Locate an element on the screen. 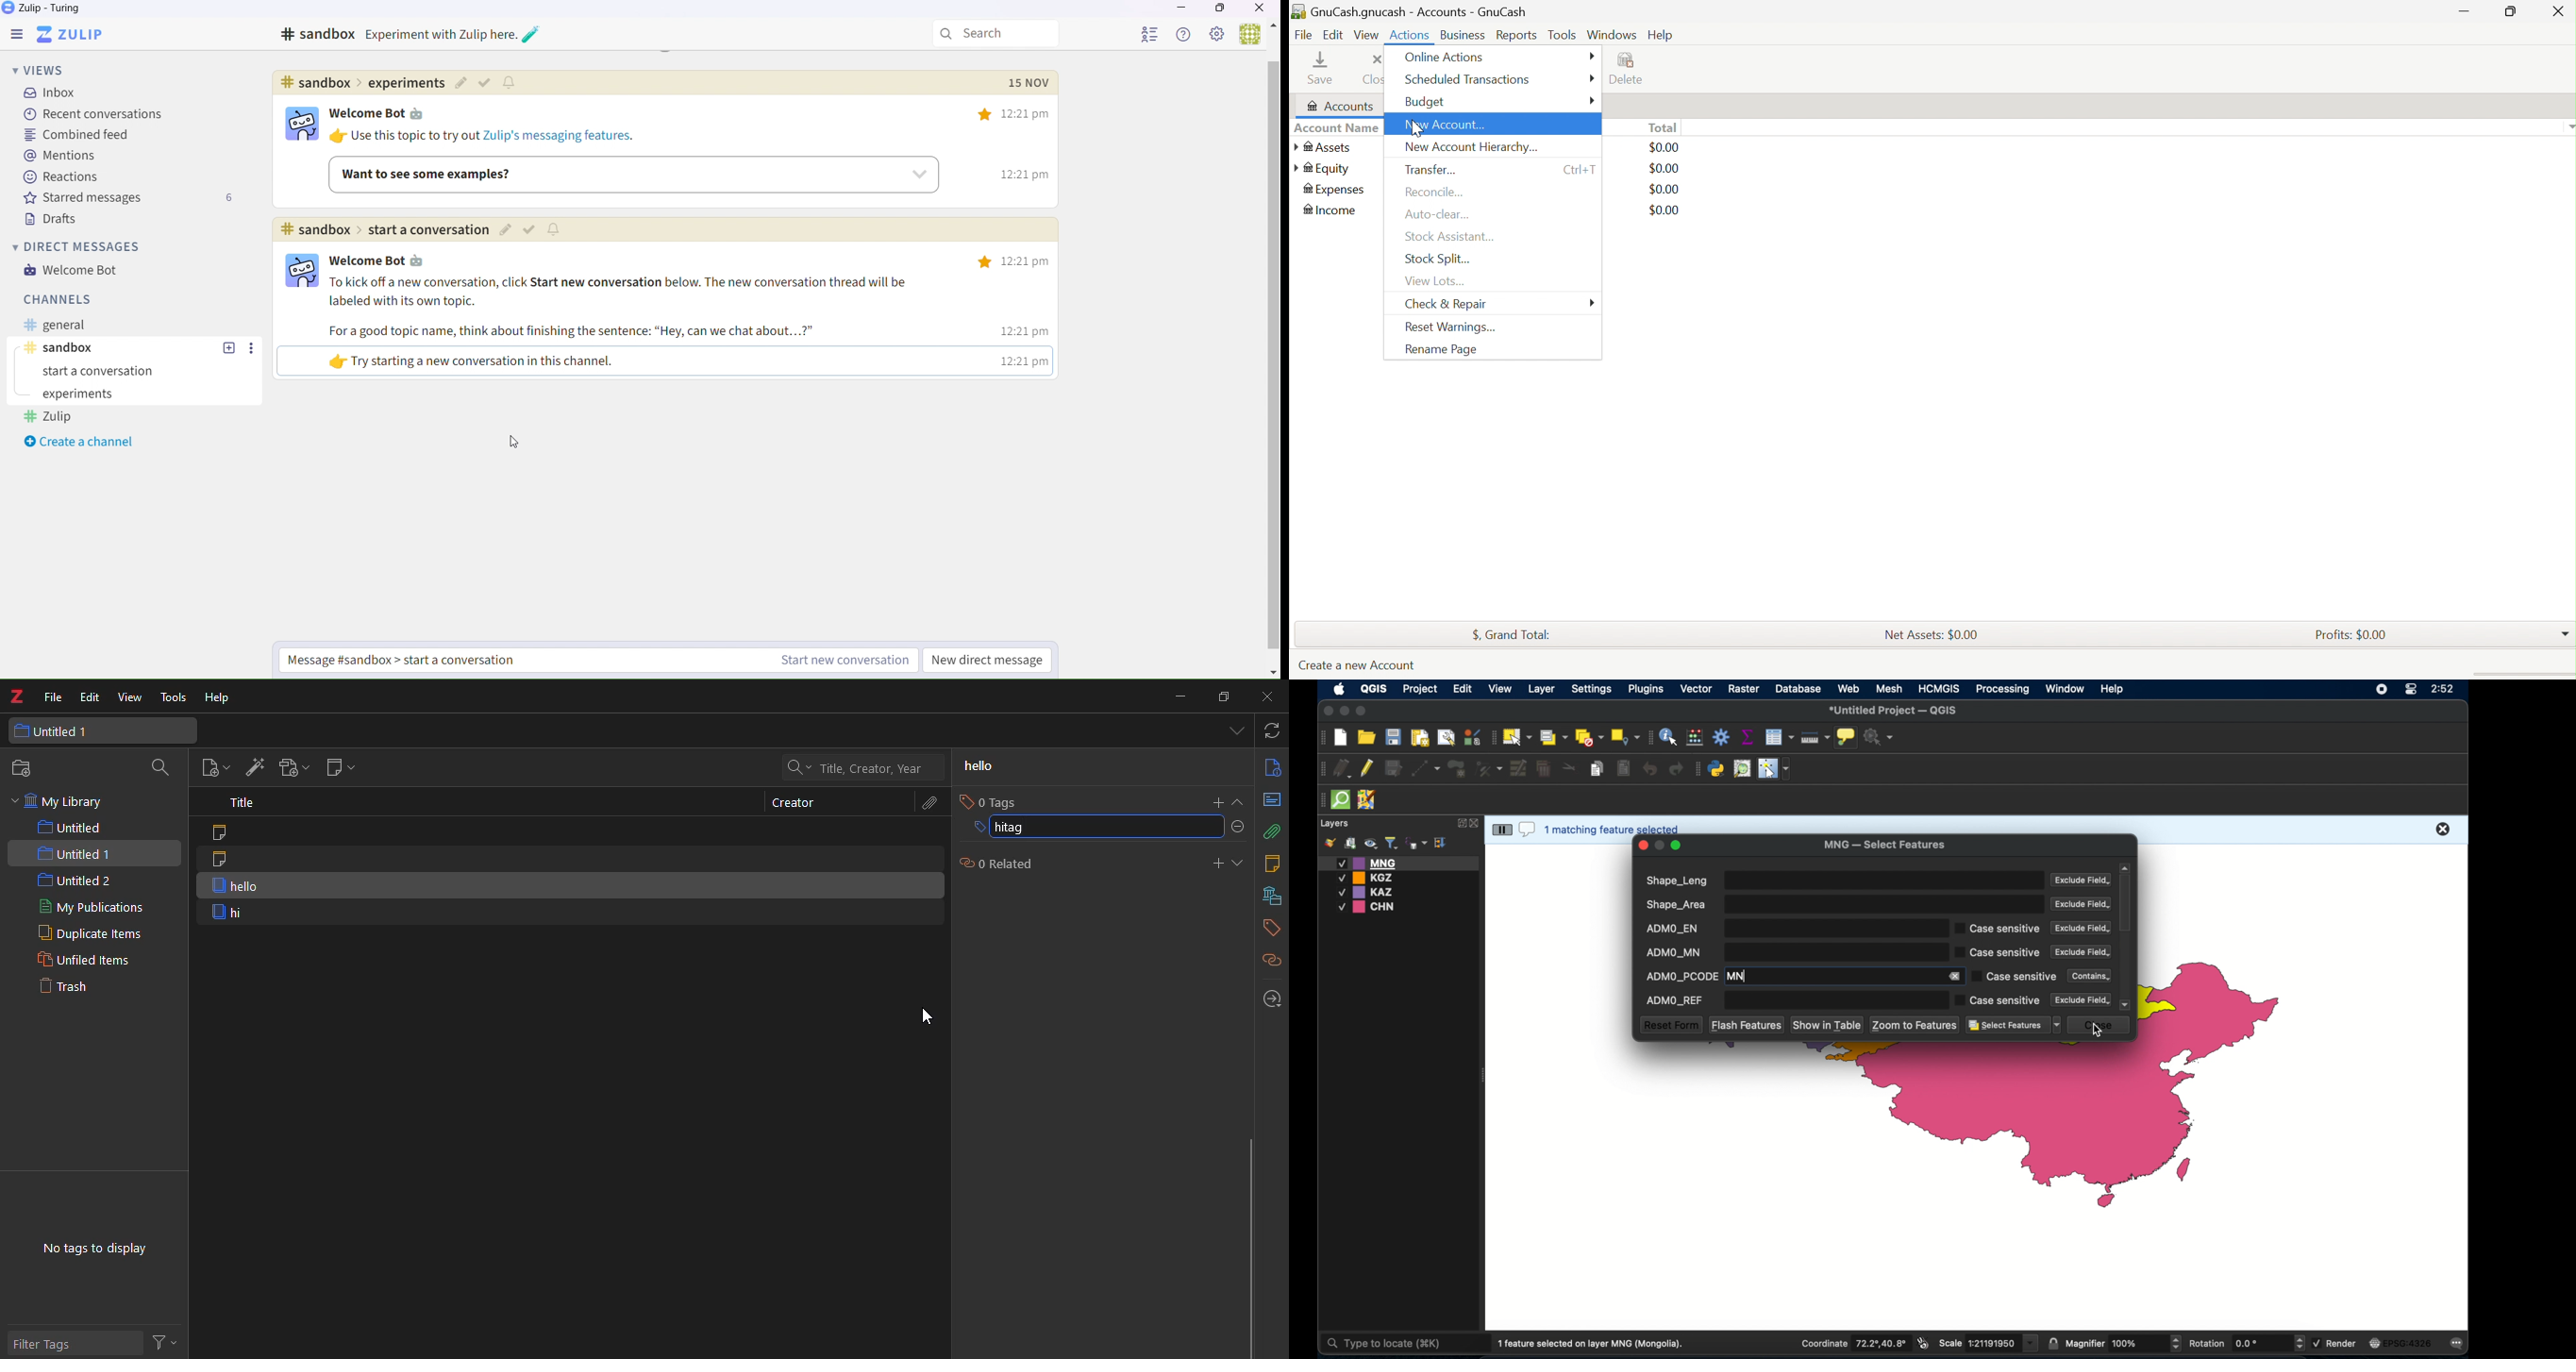  scroll down arrow is located at coordinates (2126, 1005).